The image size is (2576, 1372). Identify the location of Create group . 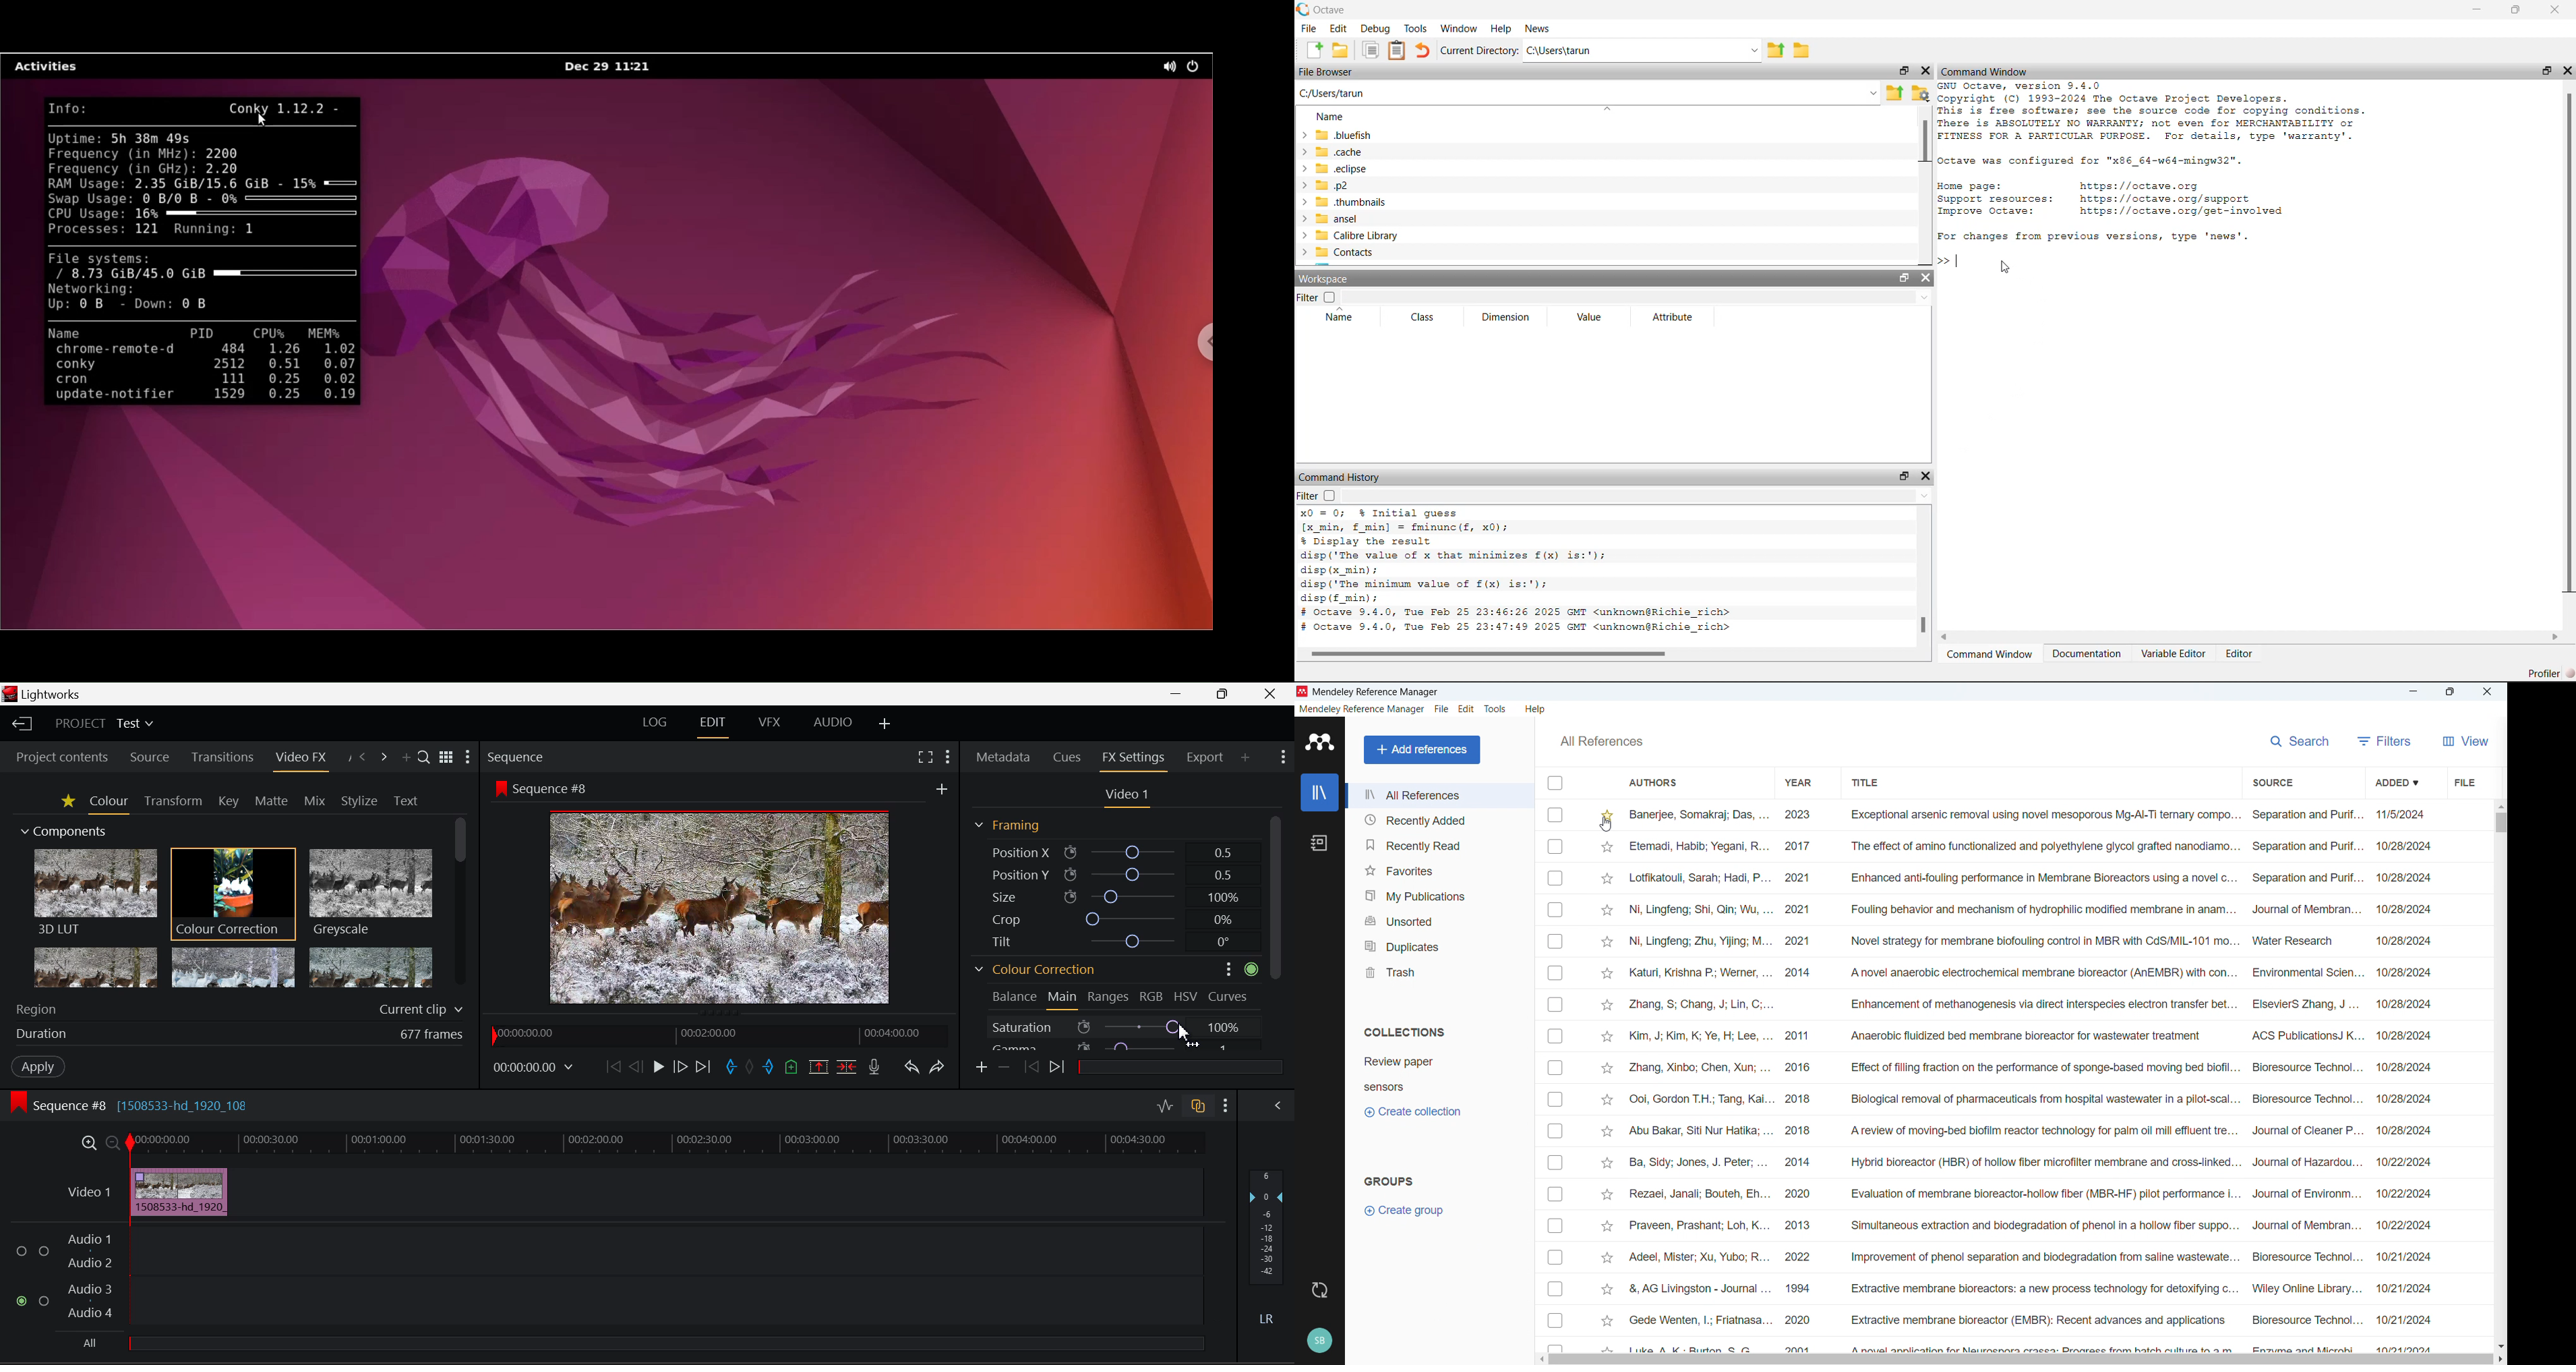
(1411, 1210).